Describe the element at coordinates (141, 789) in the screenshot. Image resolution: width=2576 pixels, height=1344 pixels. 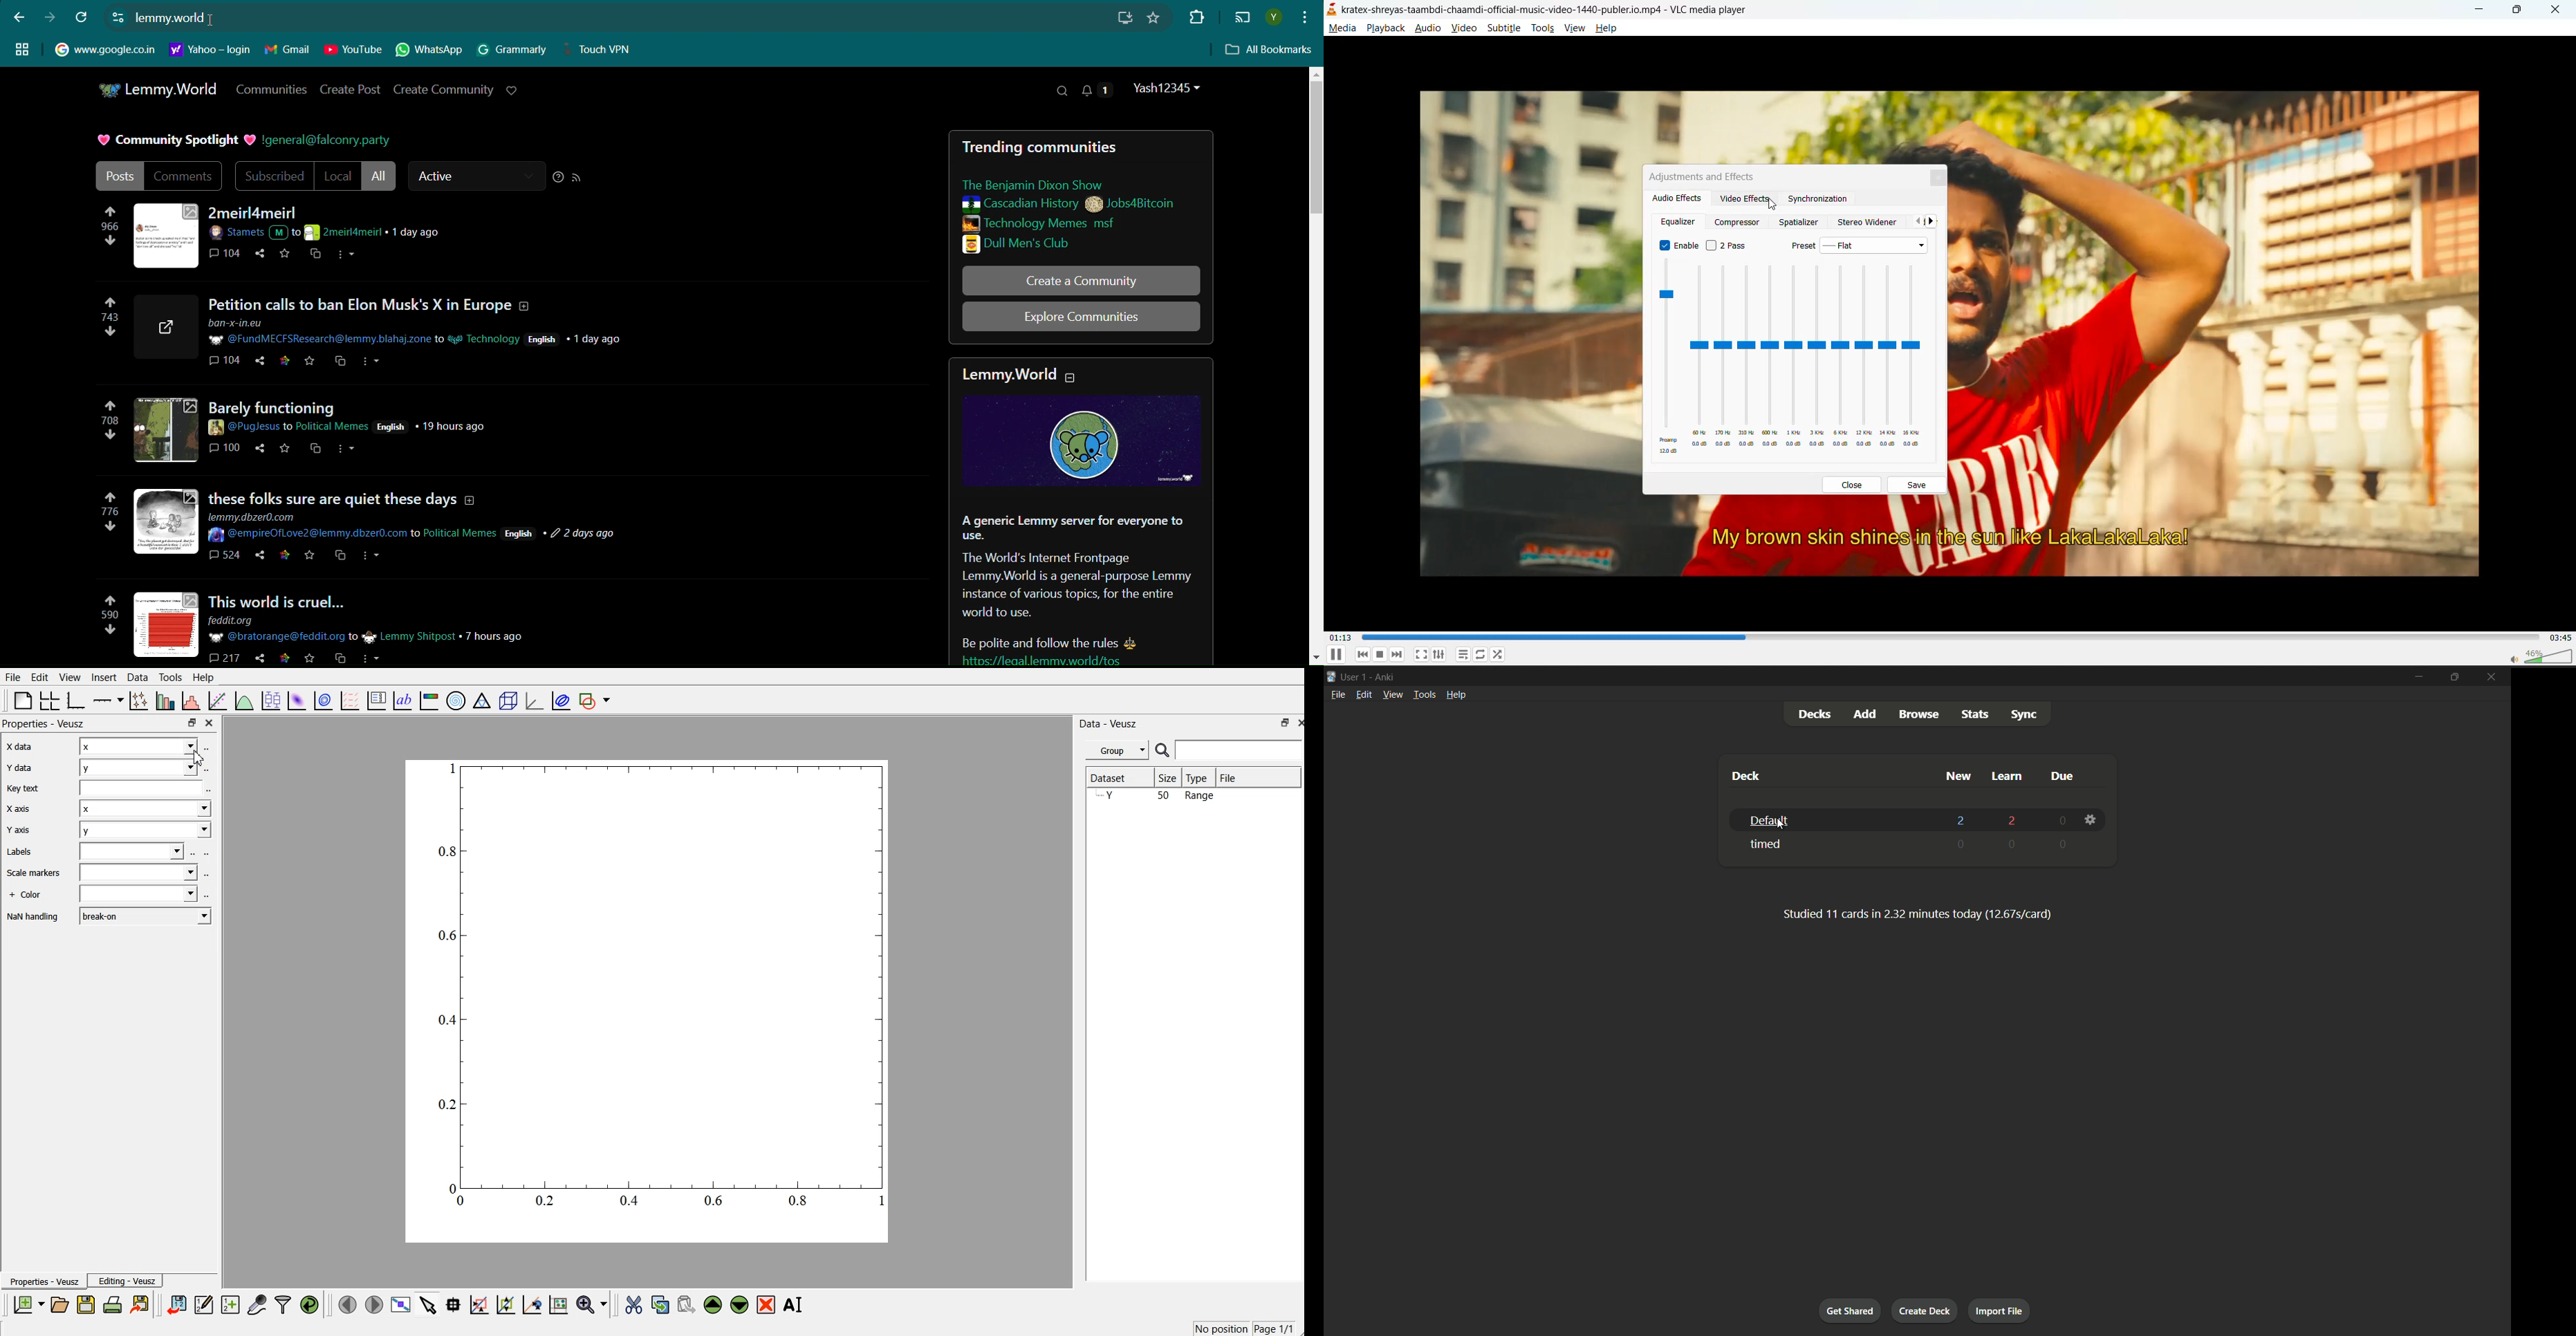
I see `Key text field` at that location.